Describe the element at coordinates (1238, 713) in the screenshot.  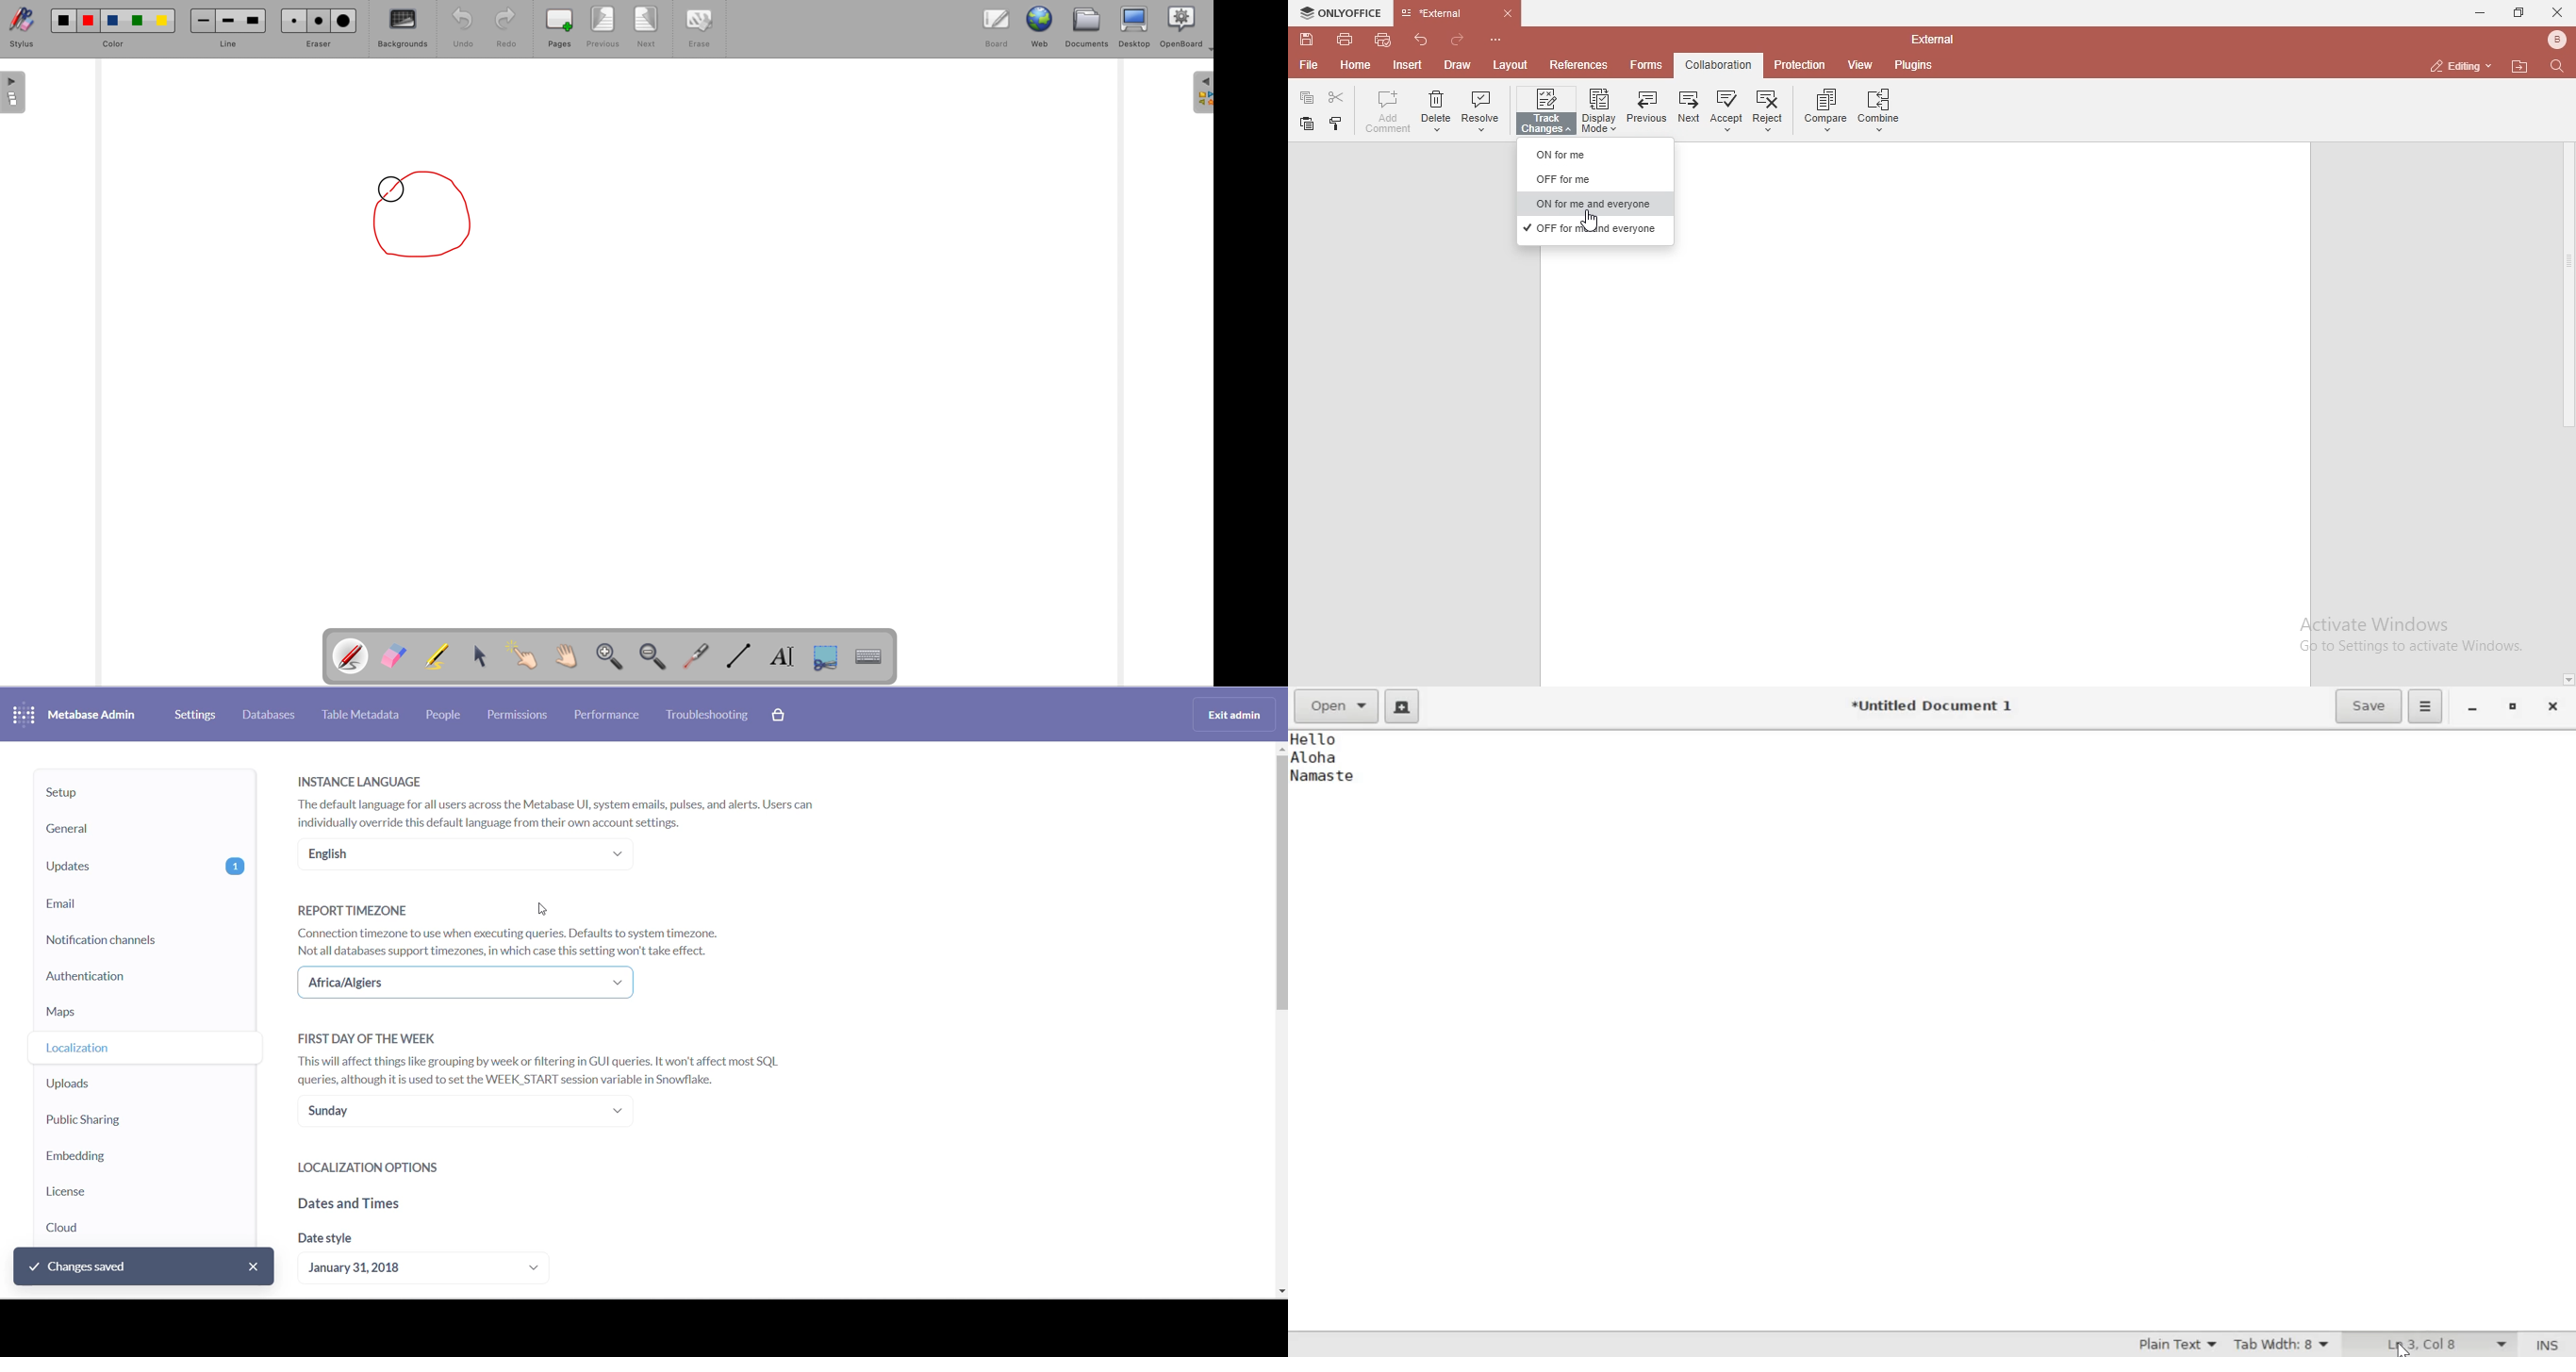
I see `EXIT ADMIN` at that location.